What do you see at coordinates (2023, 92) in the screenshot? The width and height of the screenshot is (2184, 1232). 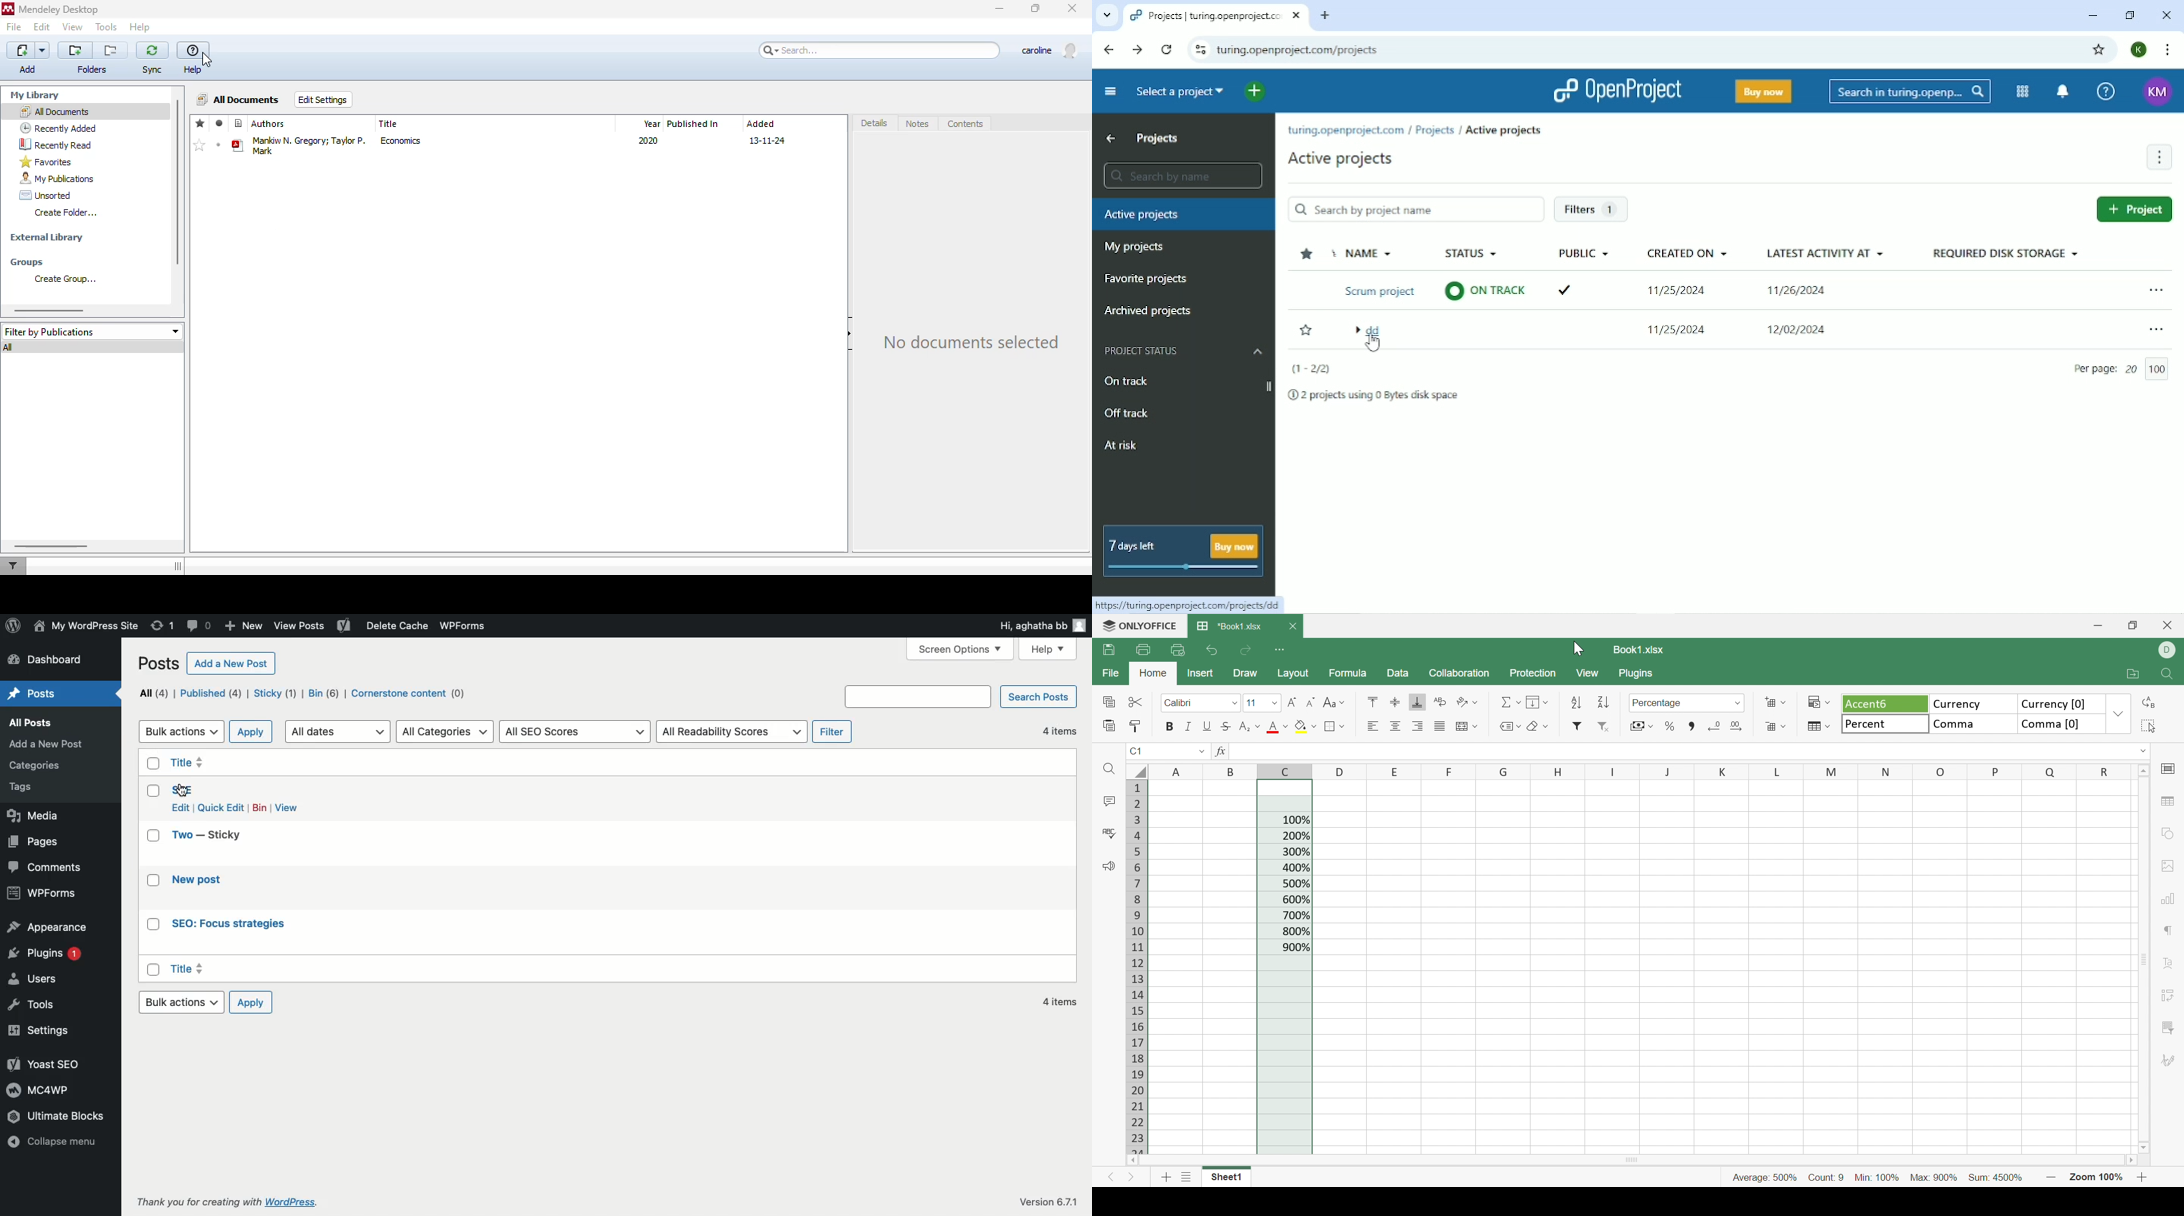 I see `Modules` at bounding box center [2023, 92].